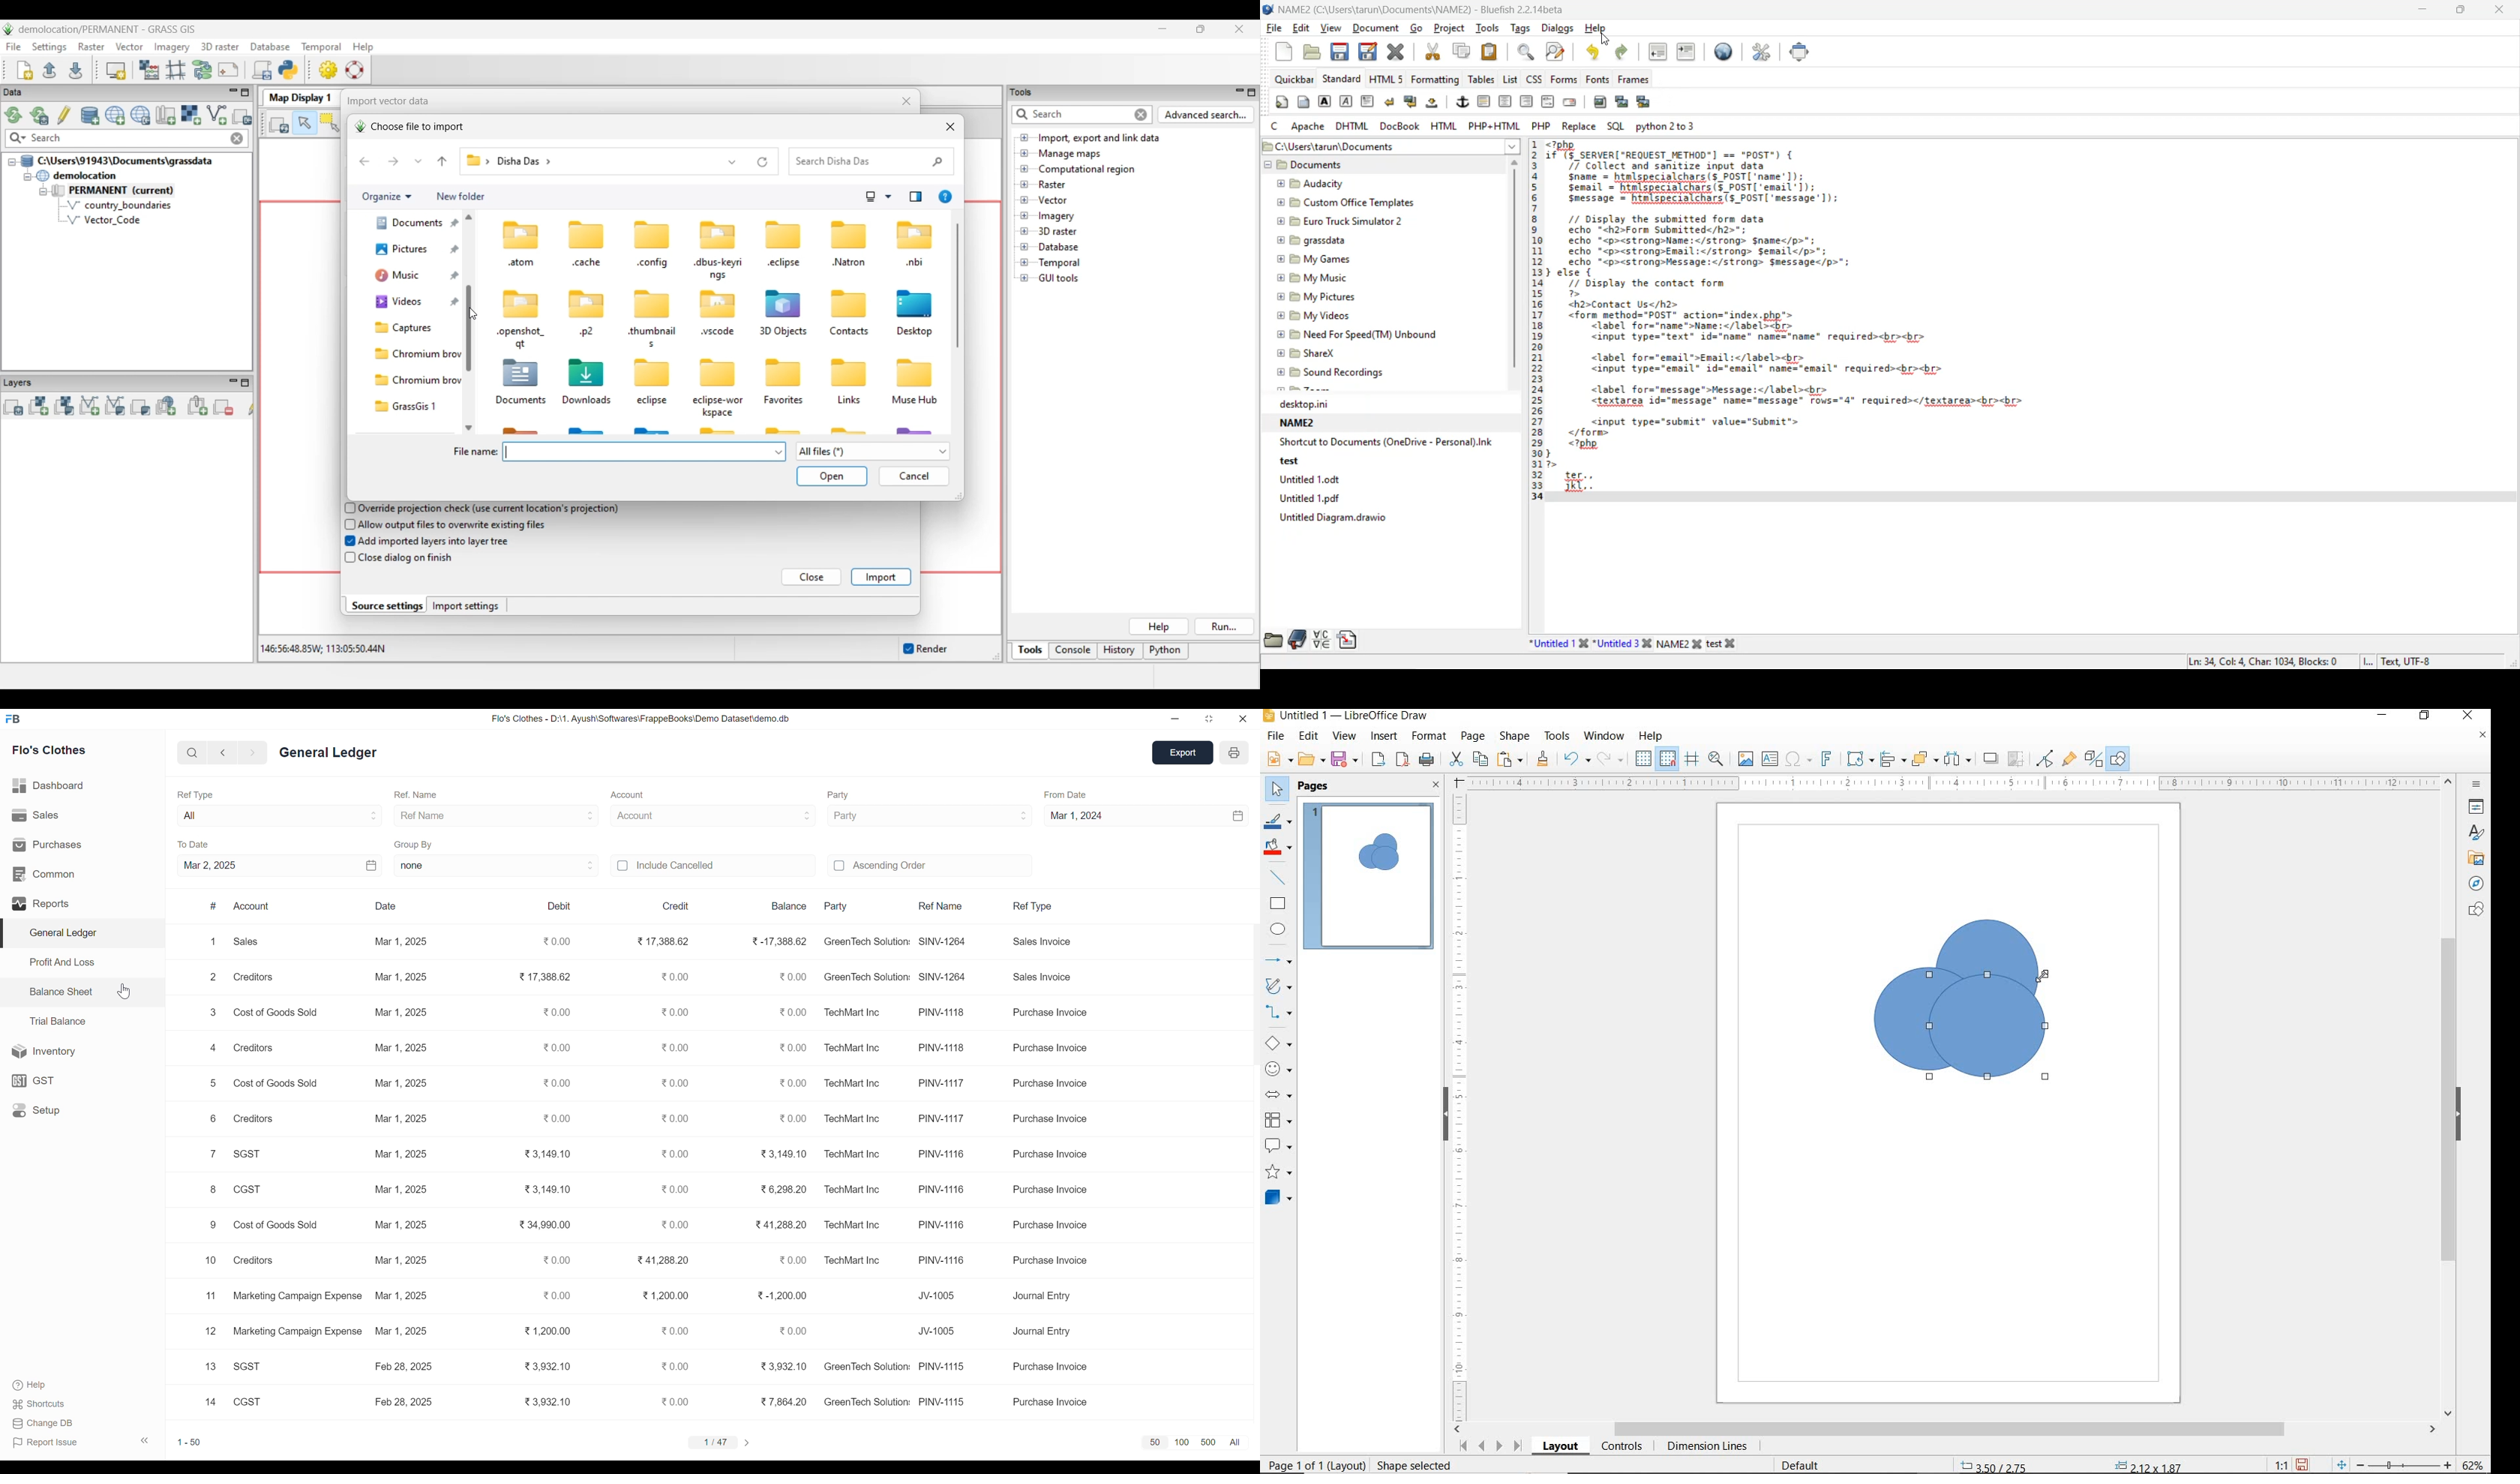  Describe the element at coordinates (2473, 1462) in the screenshot. I see `ZOOM FACTOR` at that location.